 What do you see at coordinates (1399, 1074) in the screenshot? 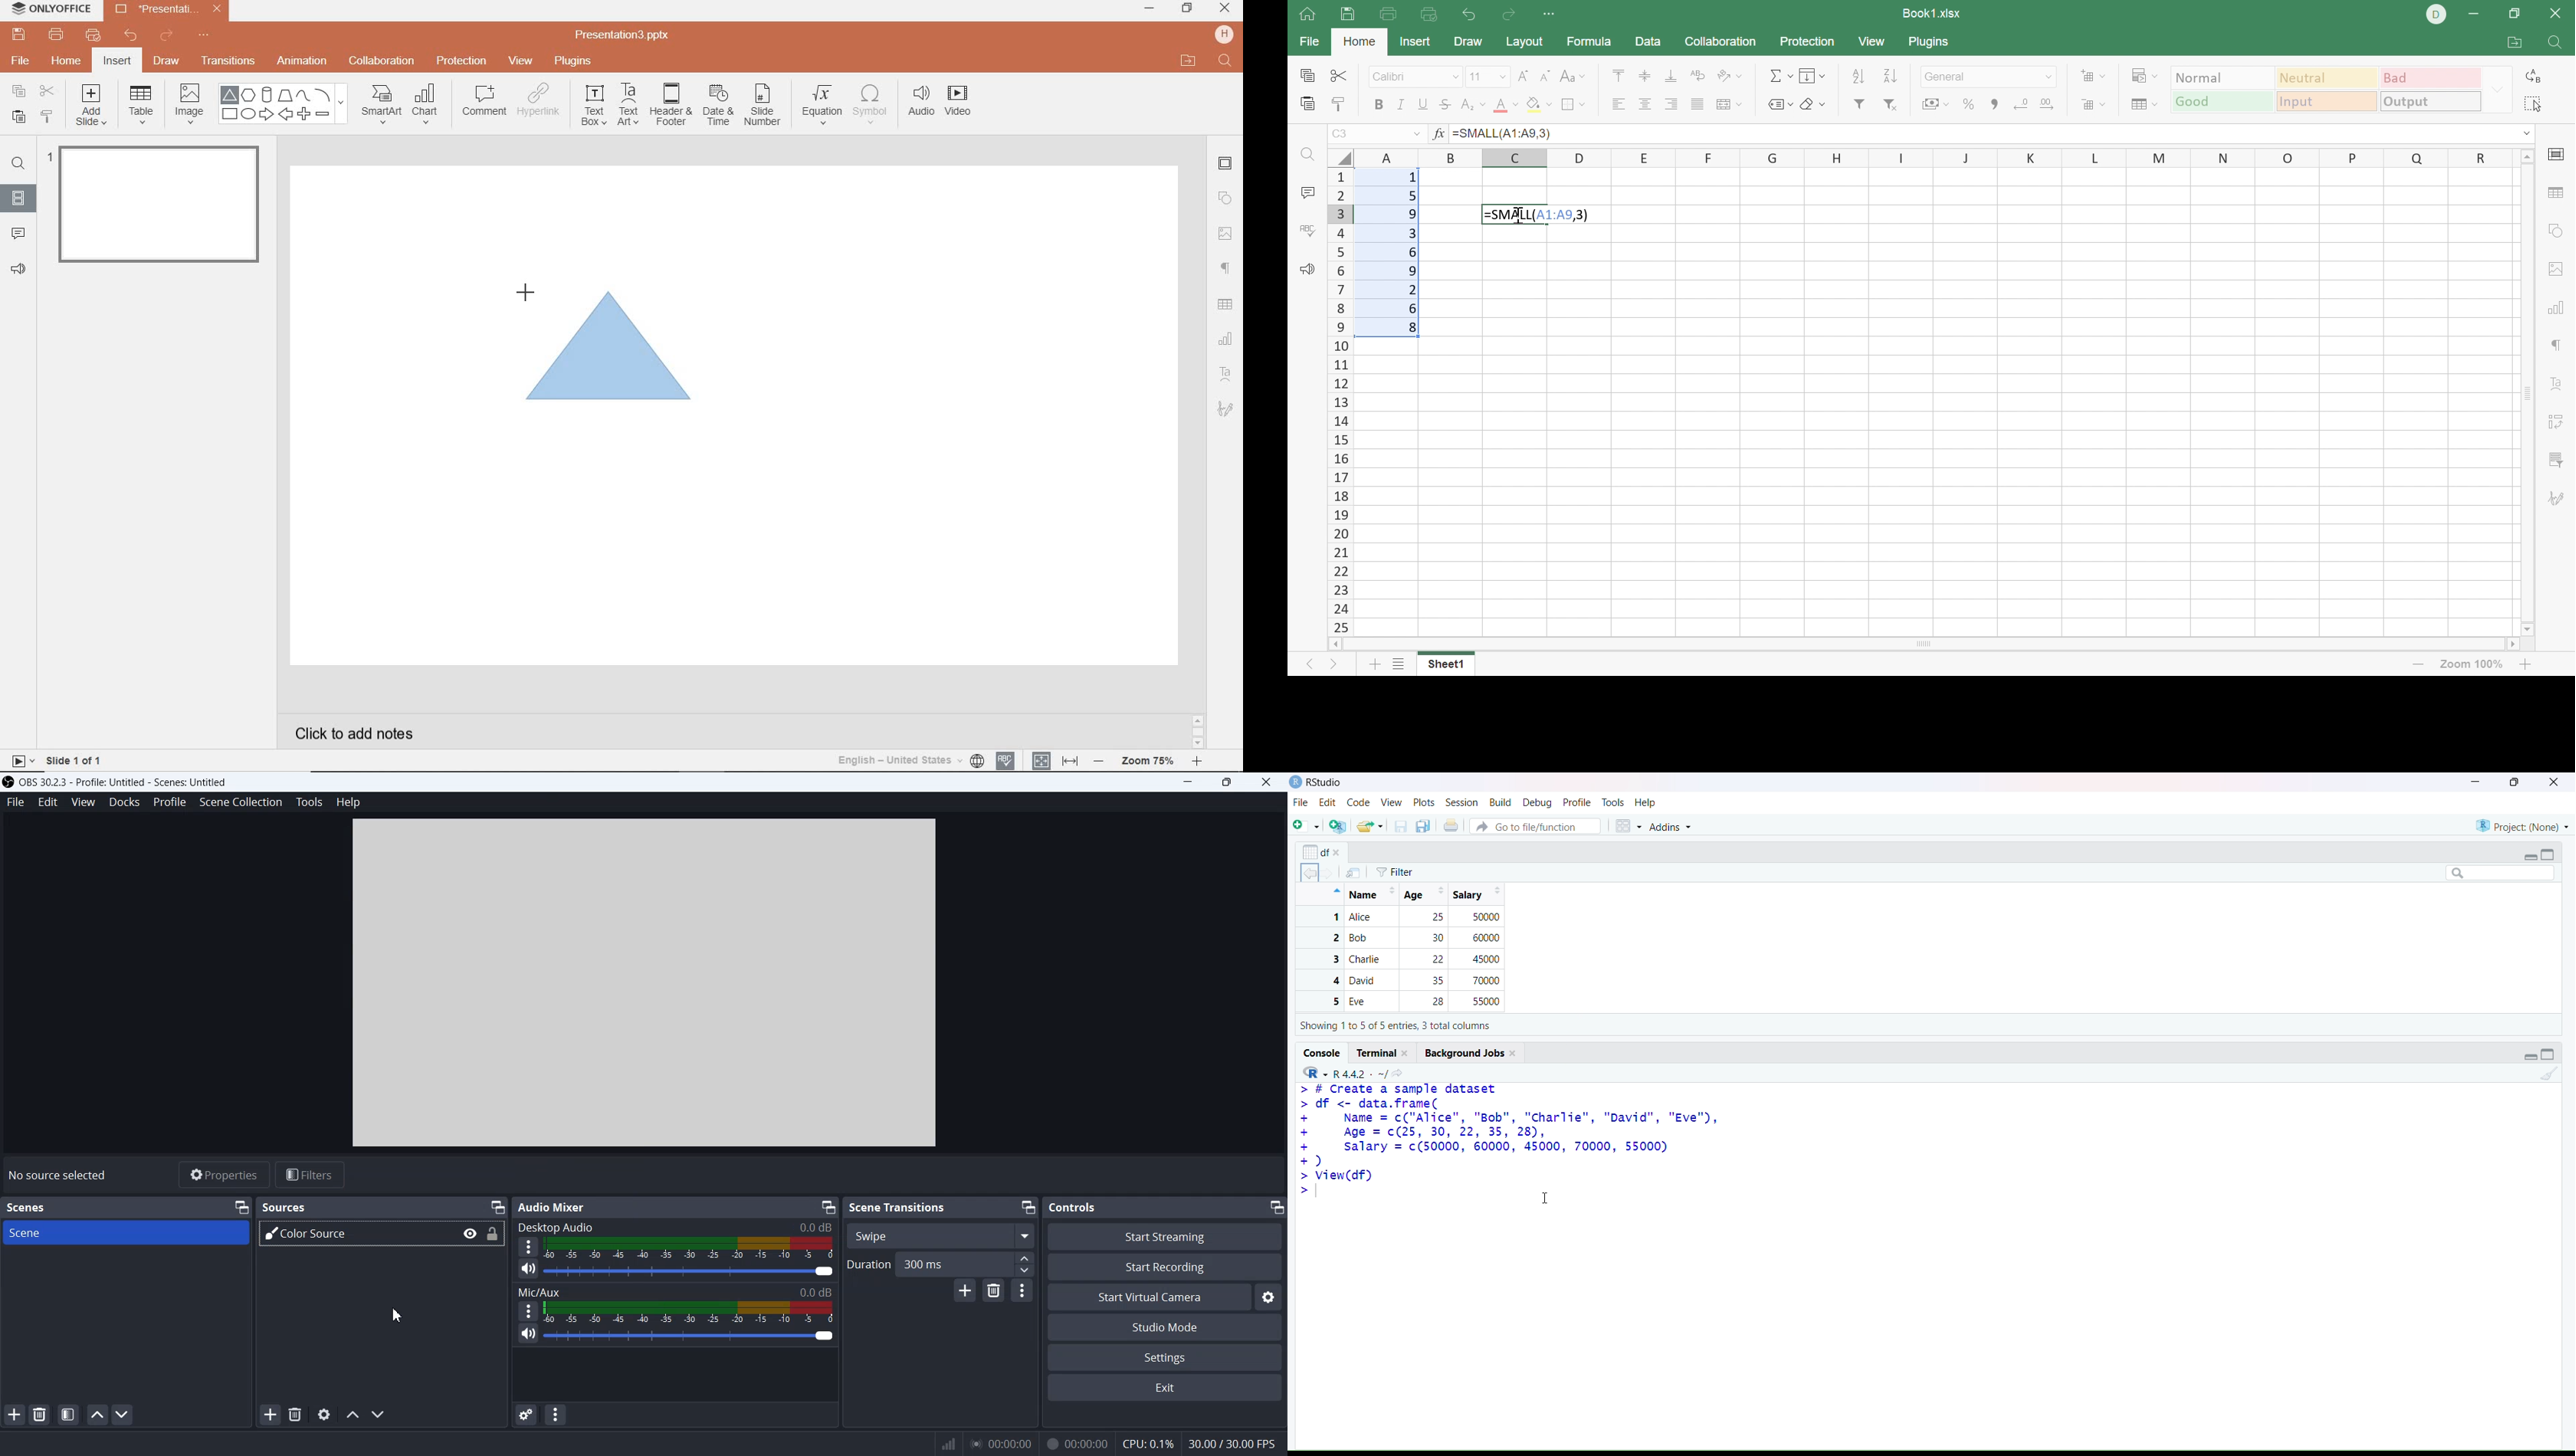
I see `view the current working directory` at bounding box center [1399, 1074].